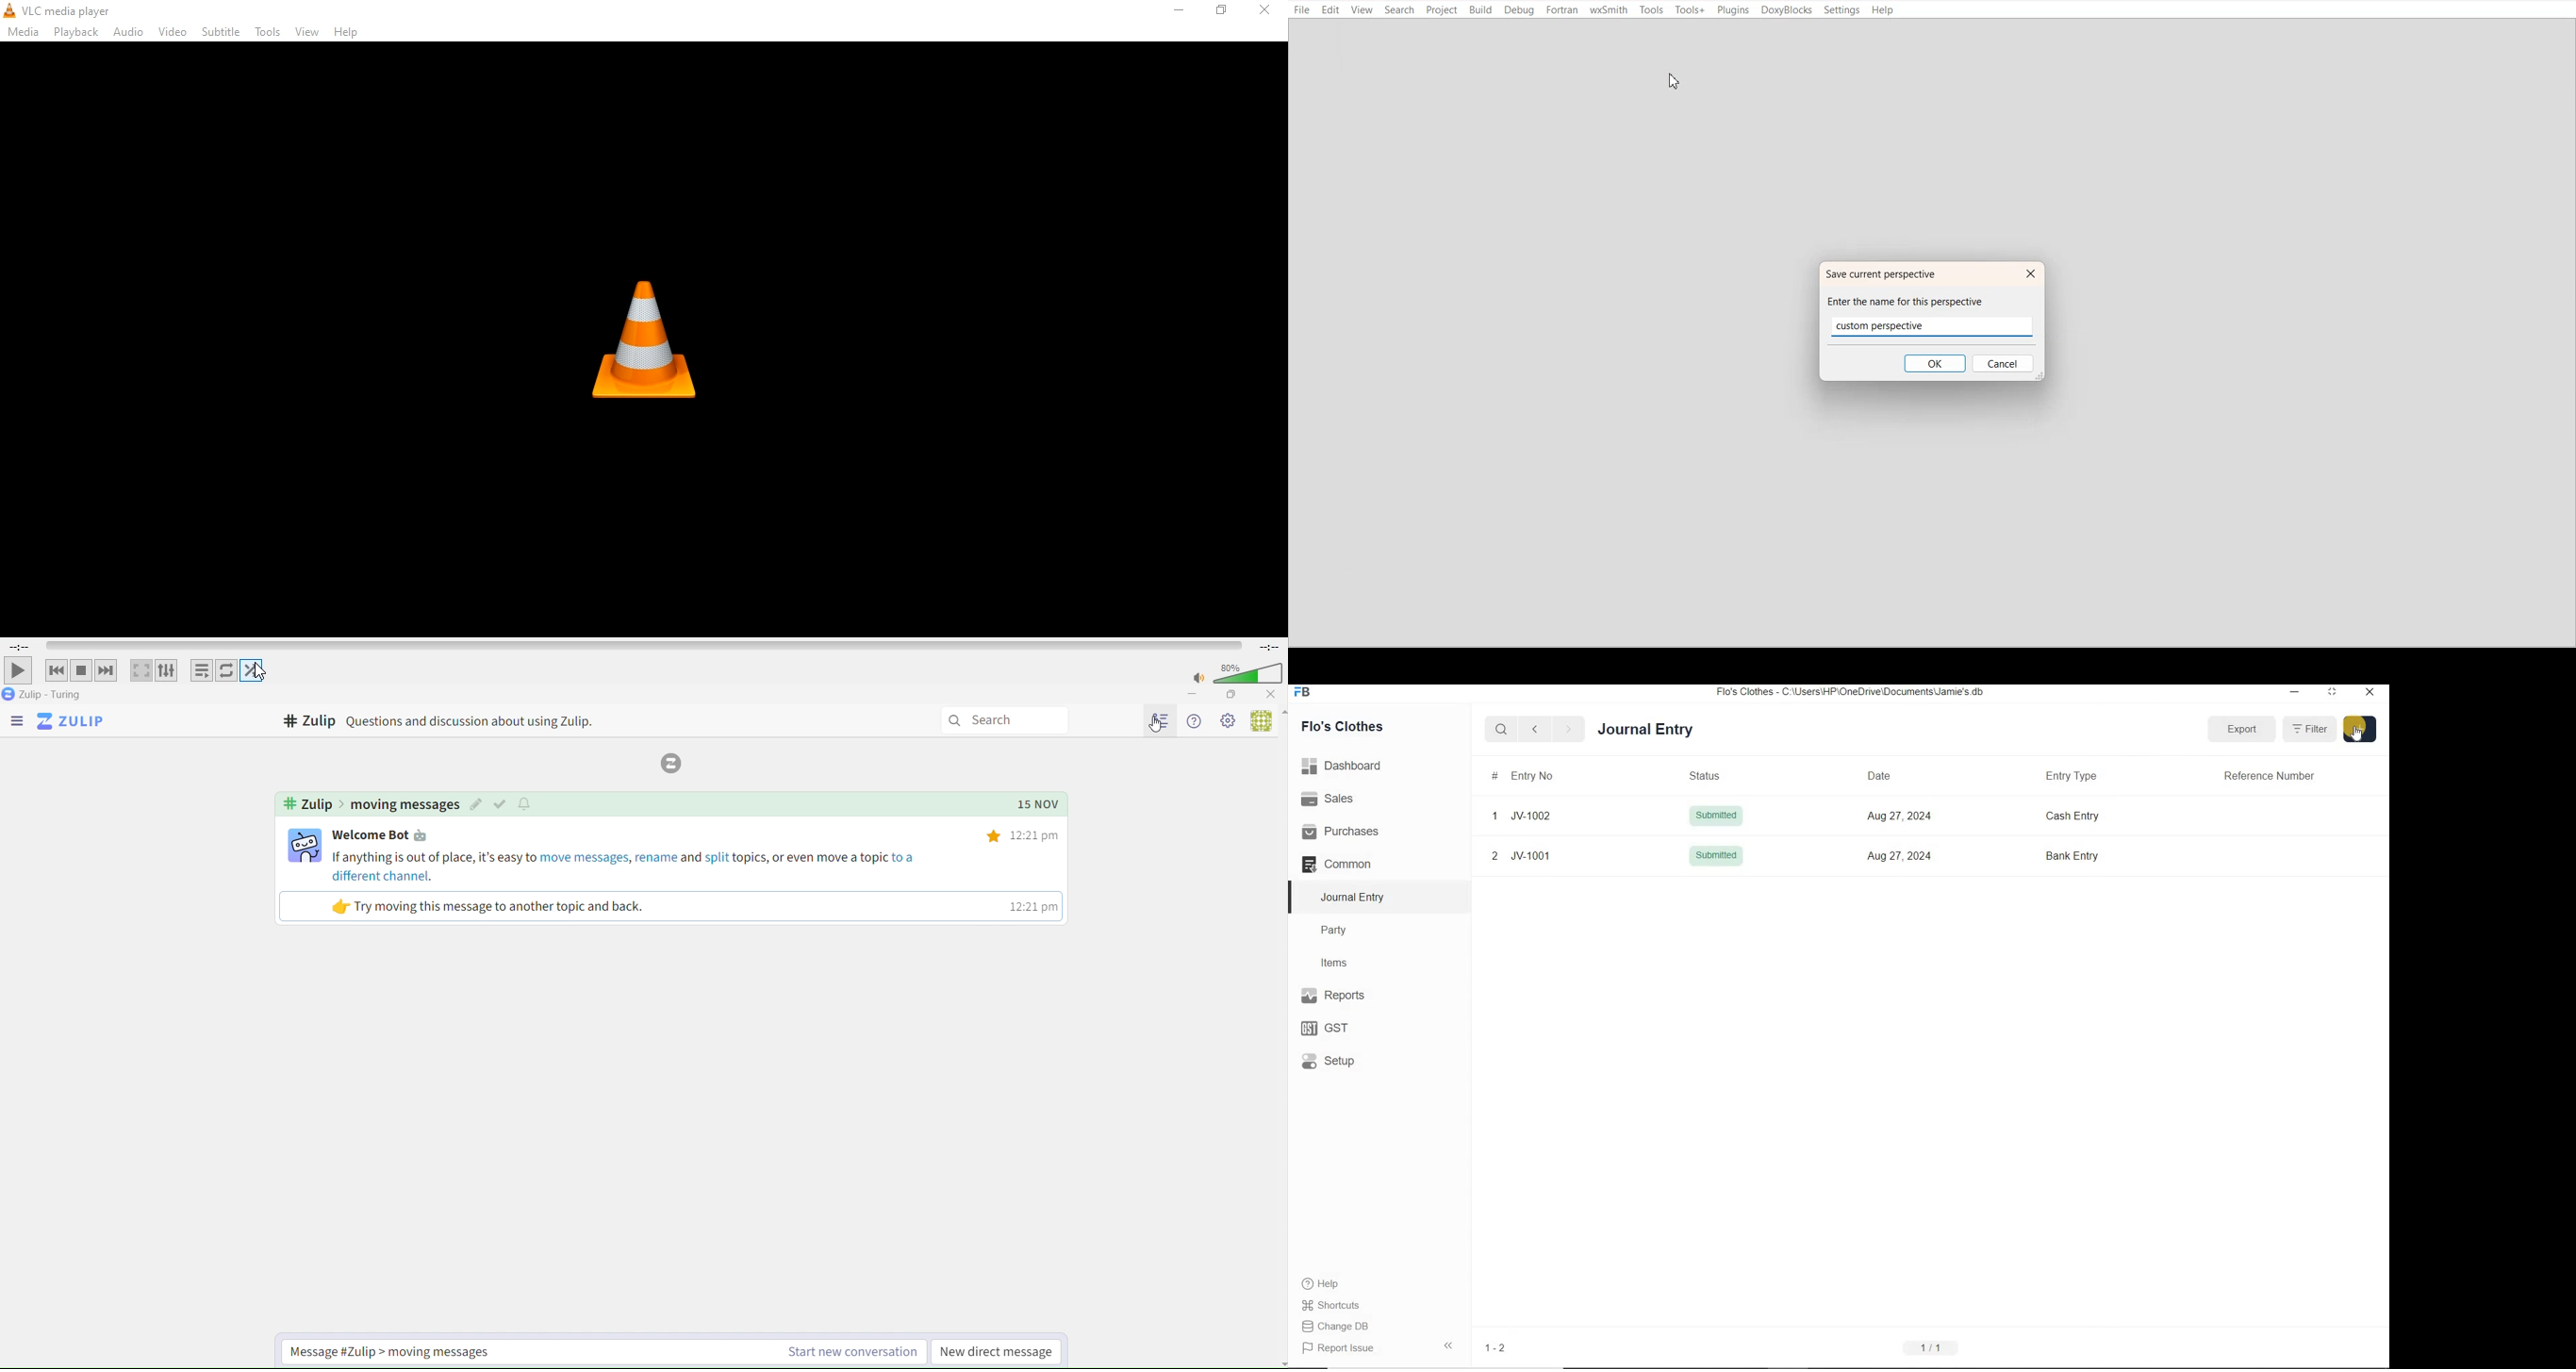 The height and width of the screenshot is (1372, 2576). Describe the element at coordinates (2293, 691) in the screenshot. I see `minimize` at that location.